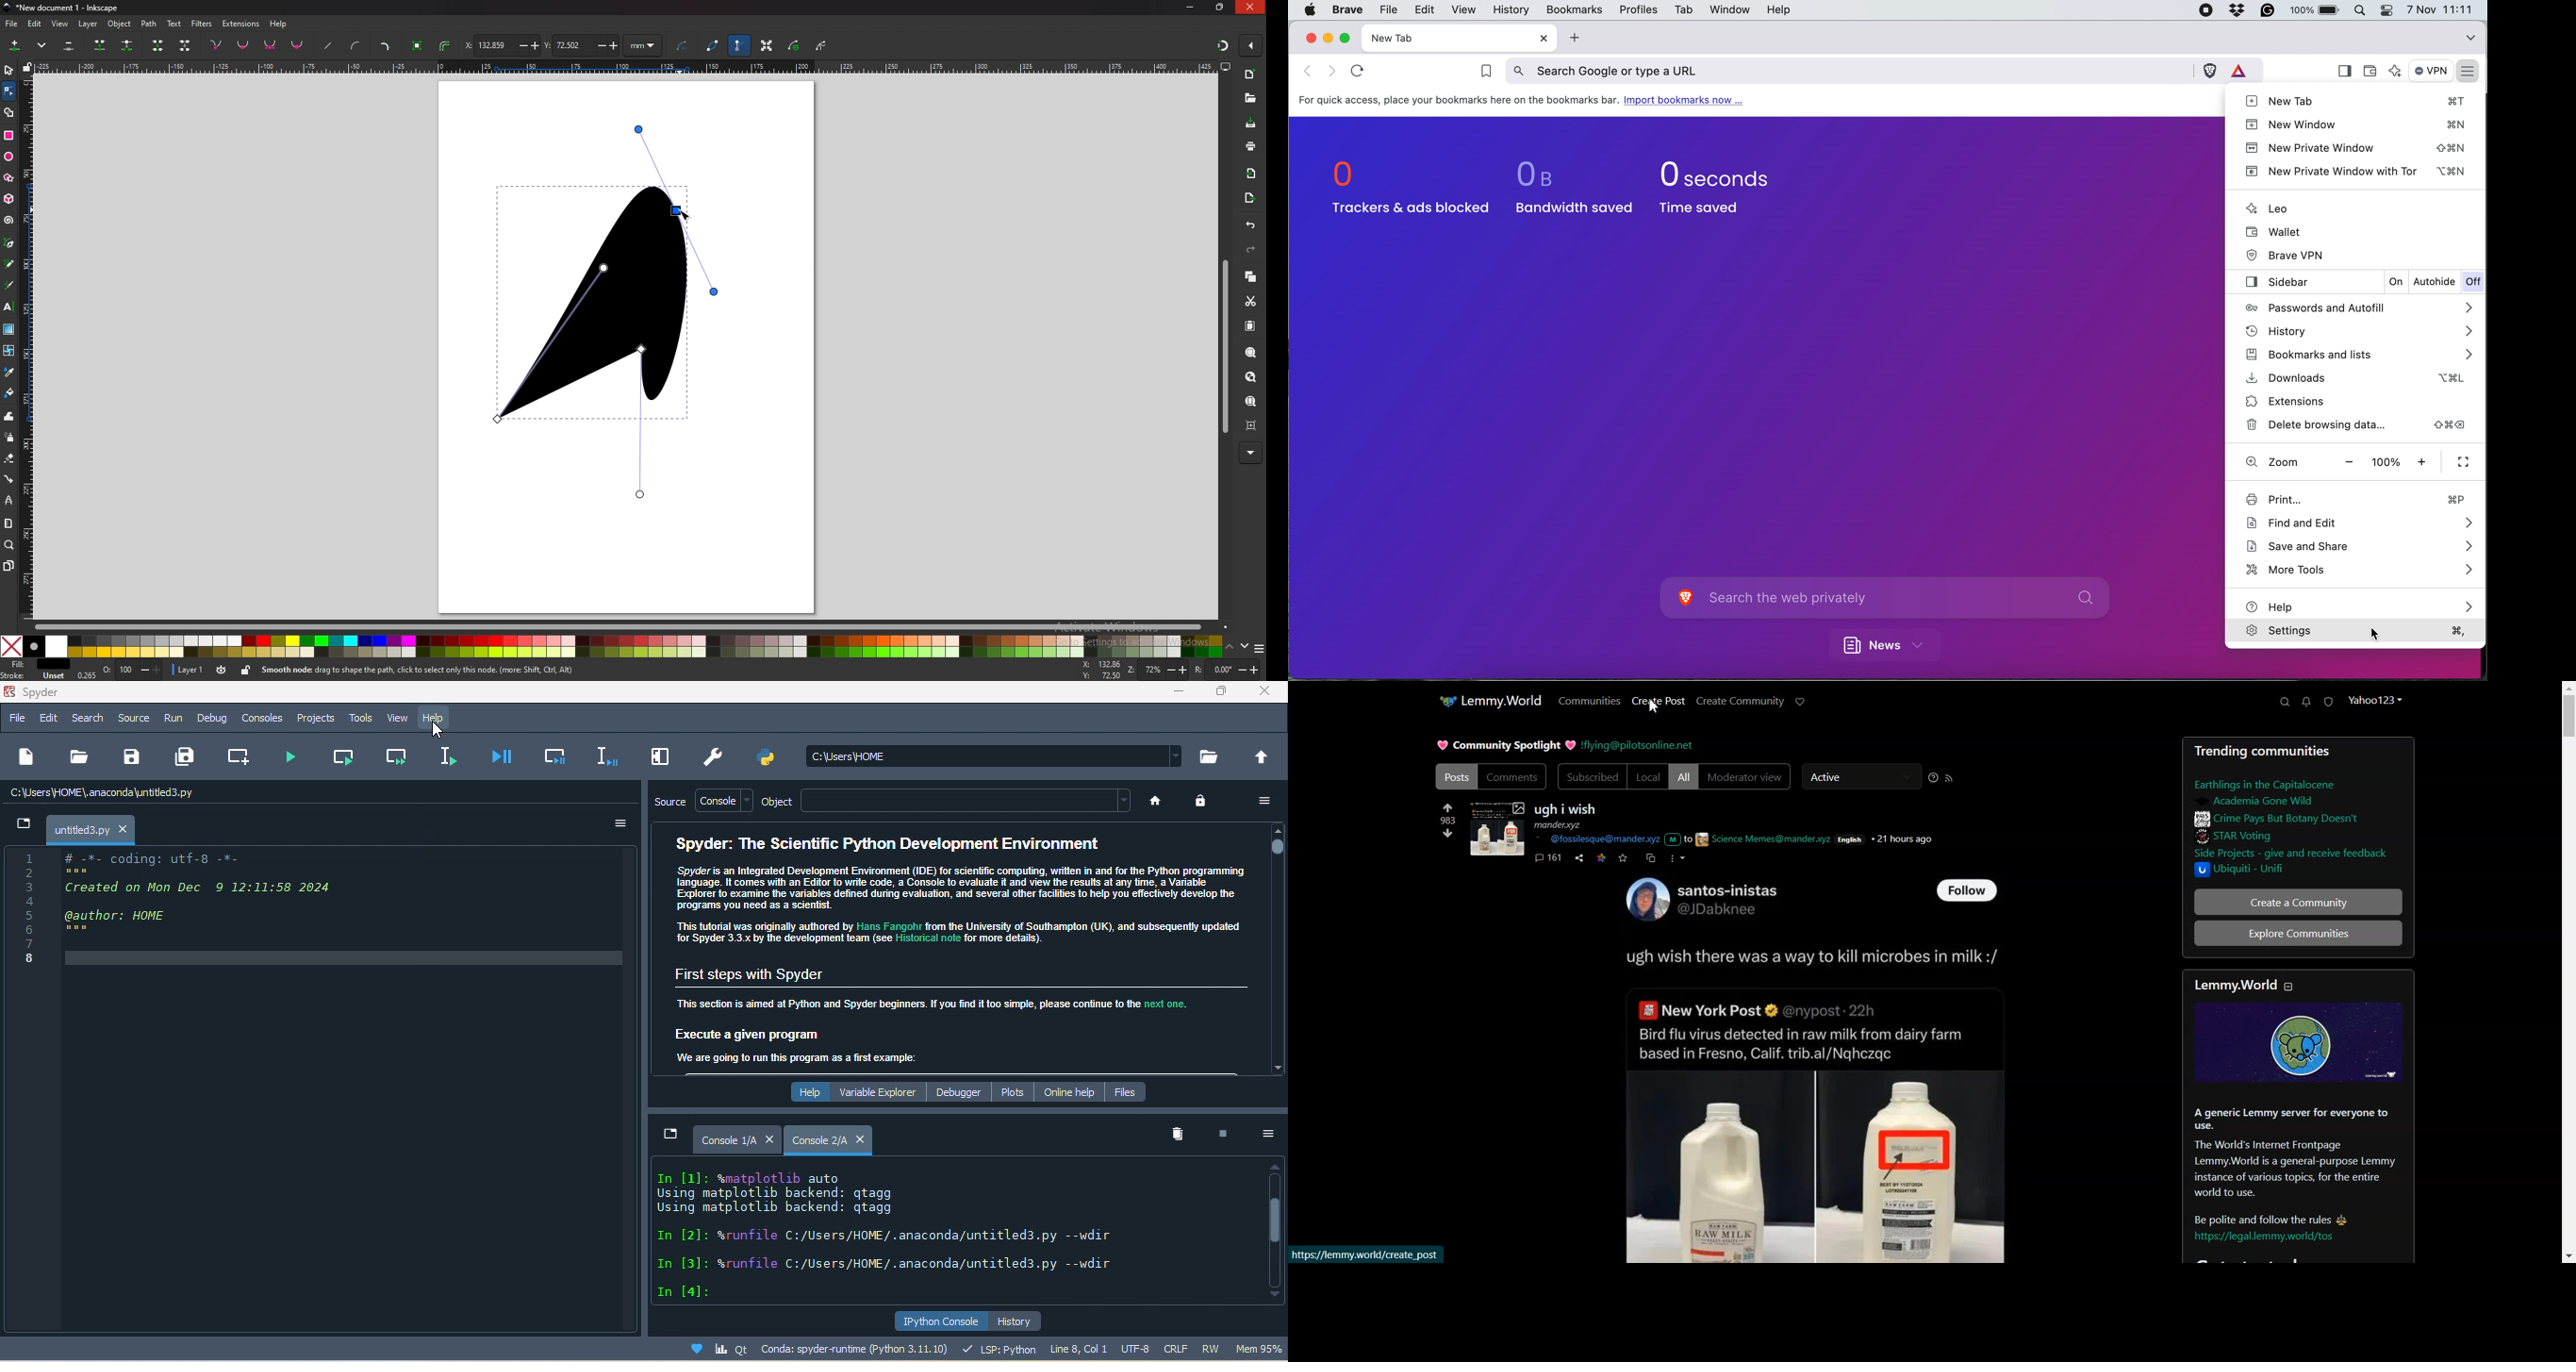  I want to click on show mask, so click(794, 46).